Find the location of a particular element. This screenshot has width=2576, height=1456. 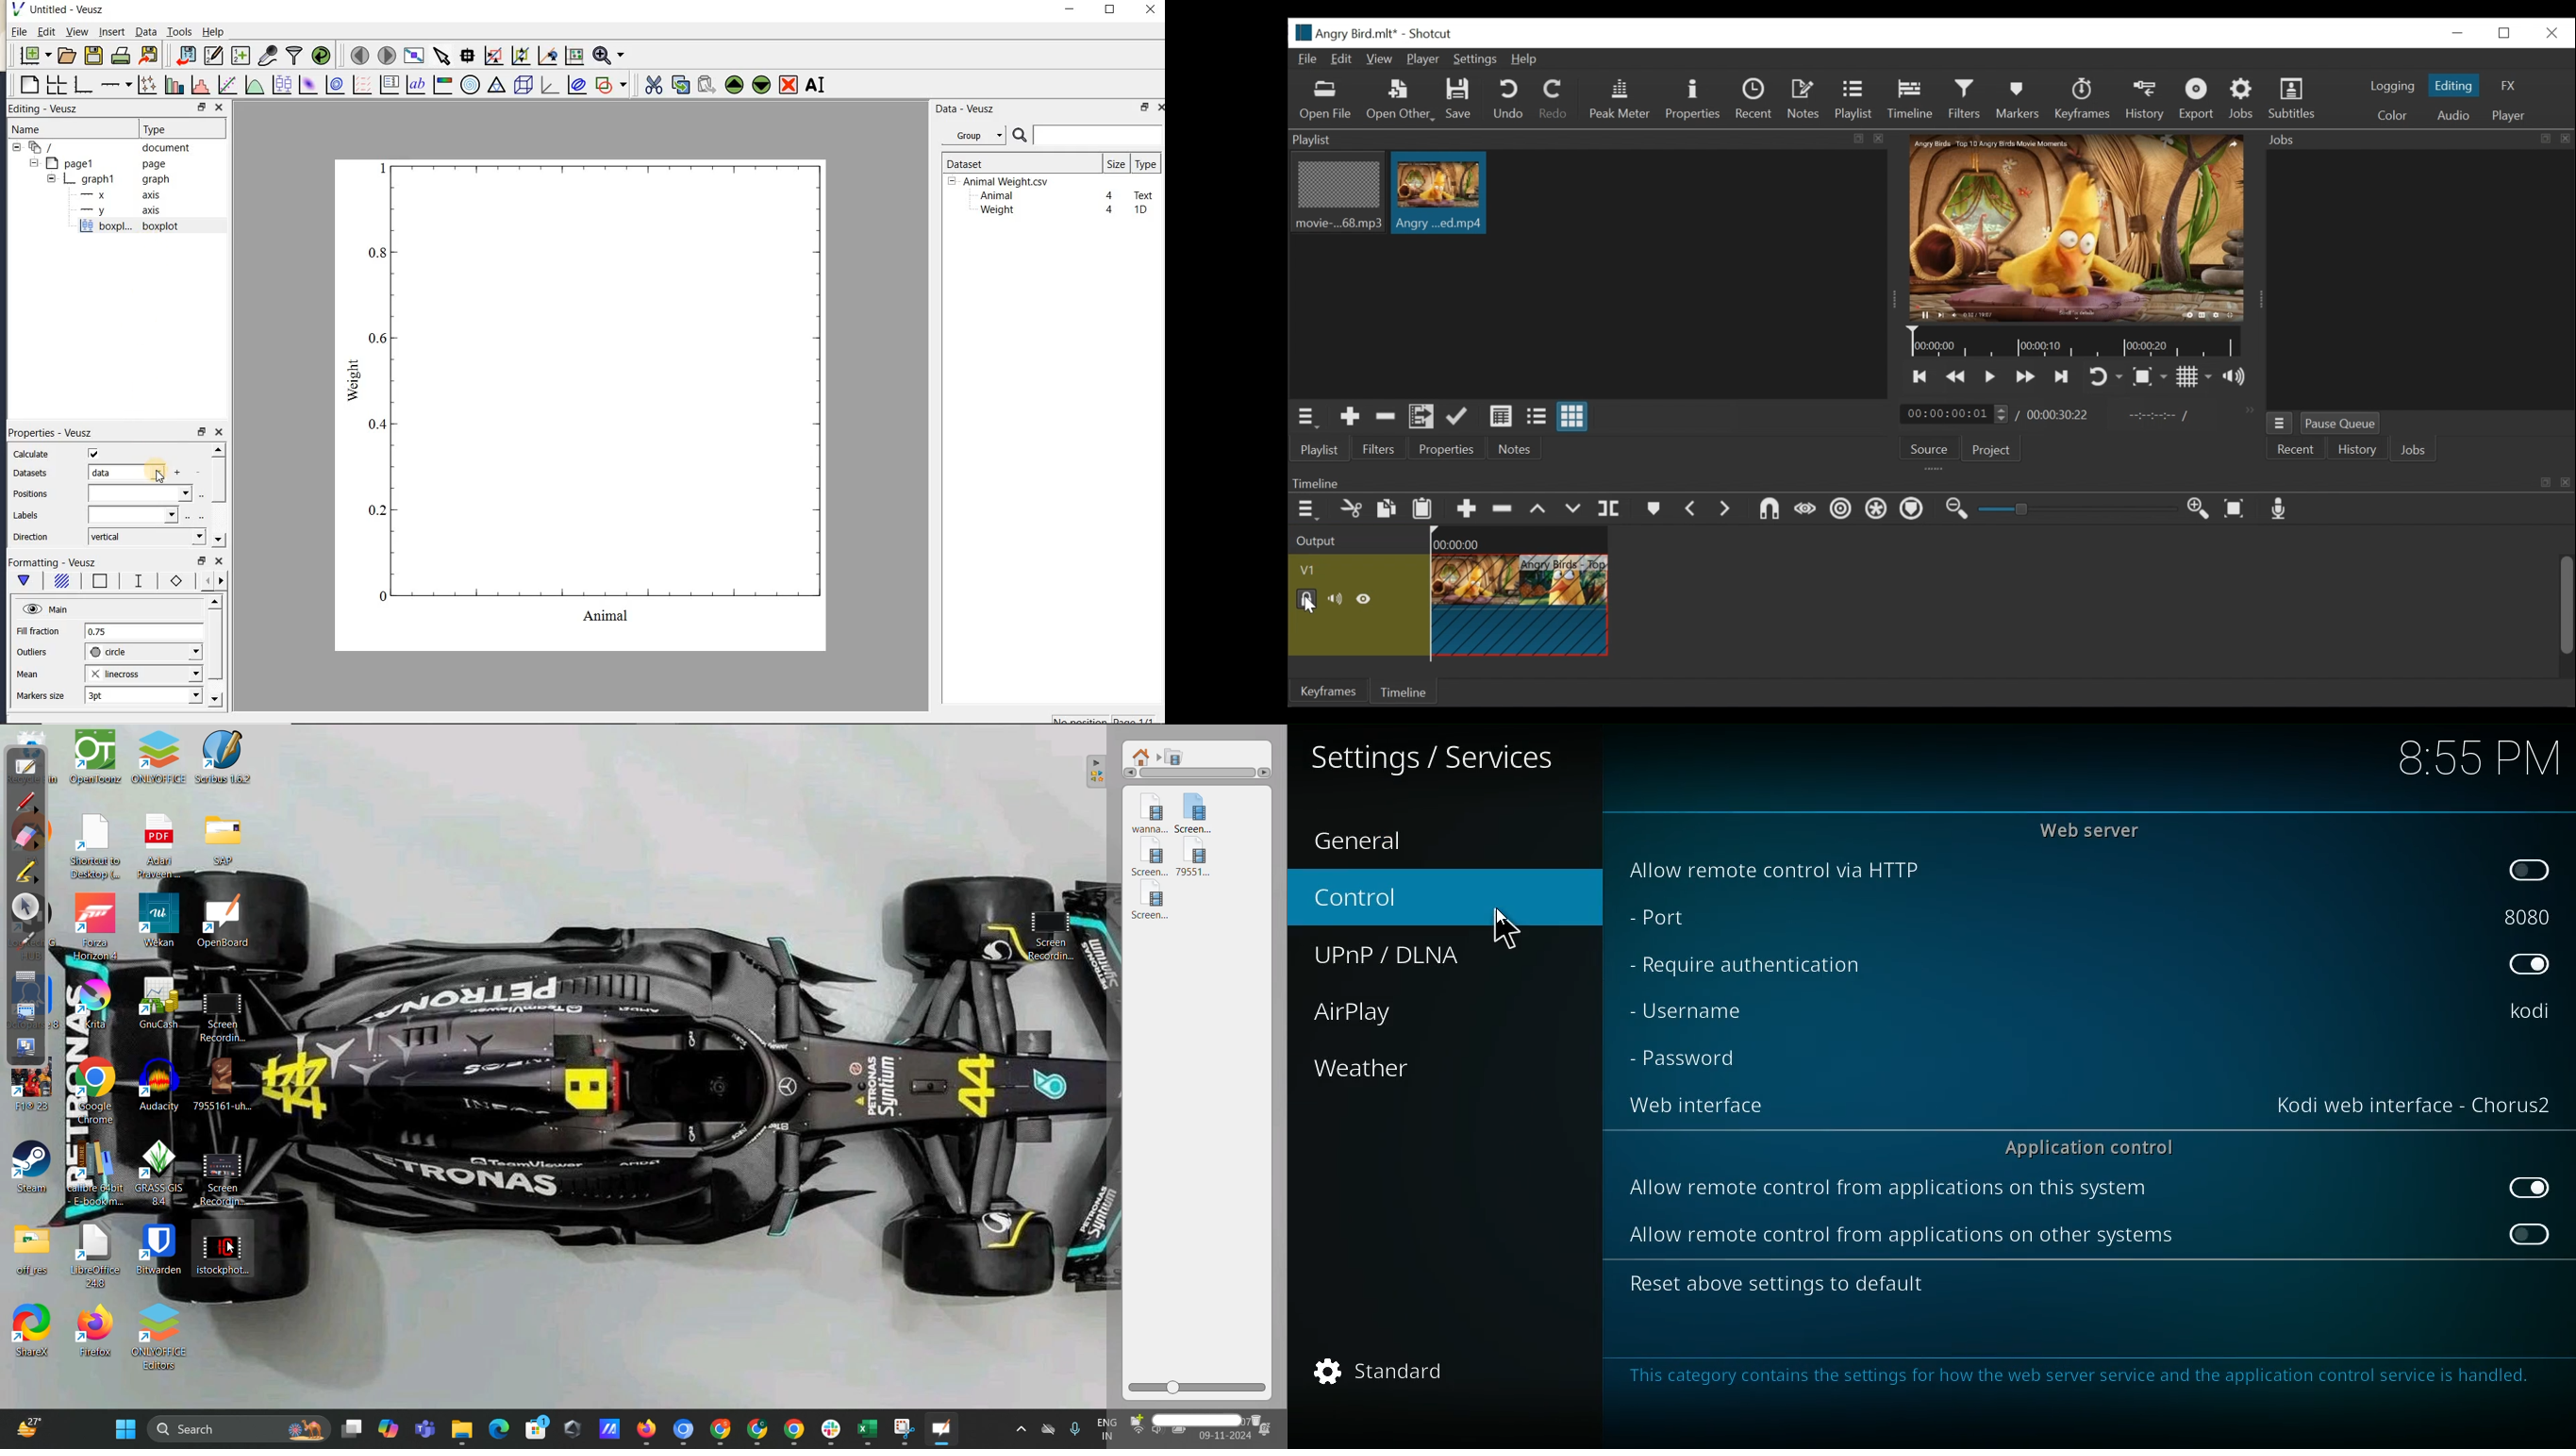

aplication control is located at coordinates (2091, 1146).